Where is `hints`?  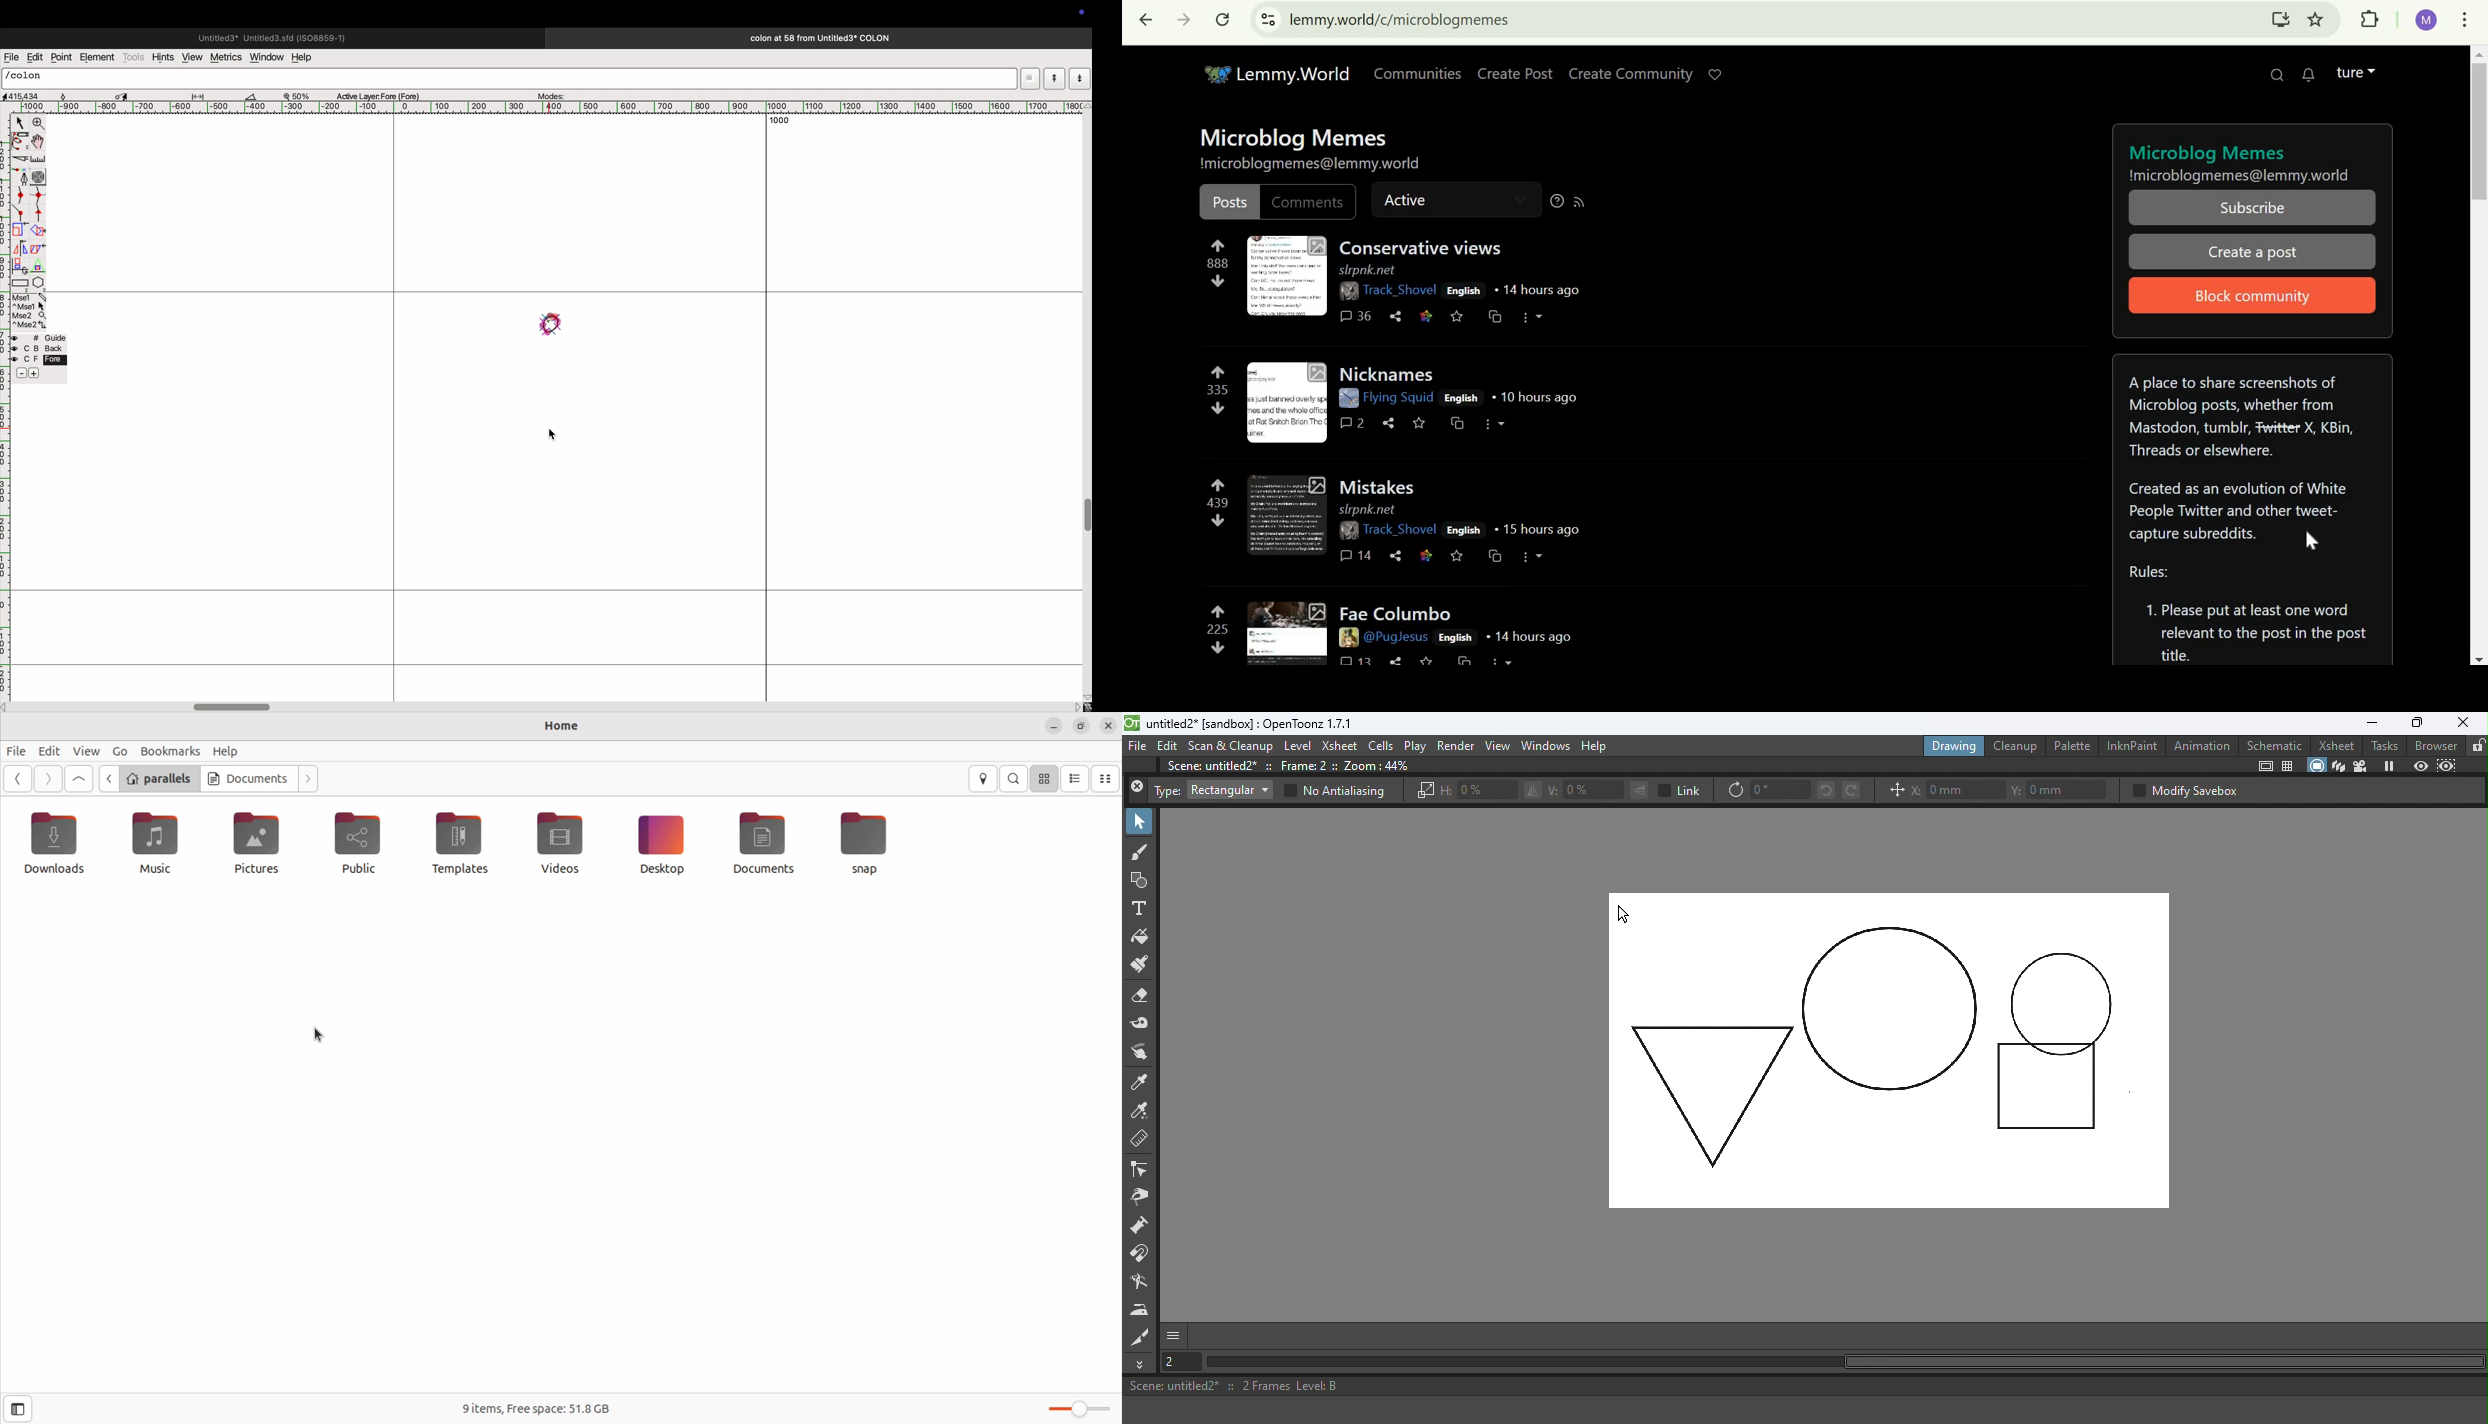
hints is located at coordinates (164, 56).